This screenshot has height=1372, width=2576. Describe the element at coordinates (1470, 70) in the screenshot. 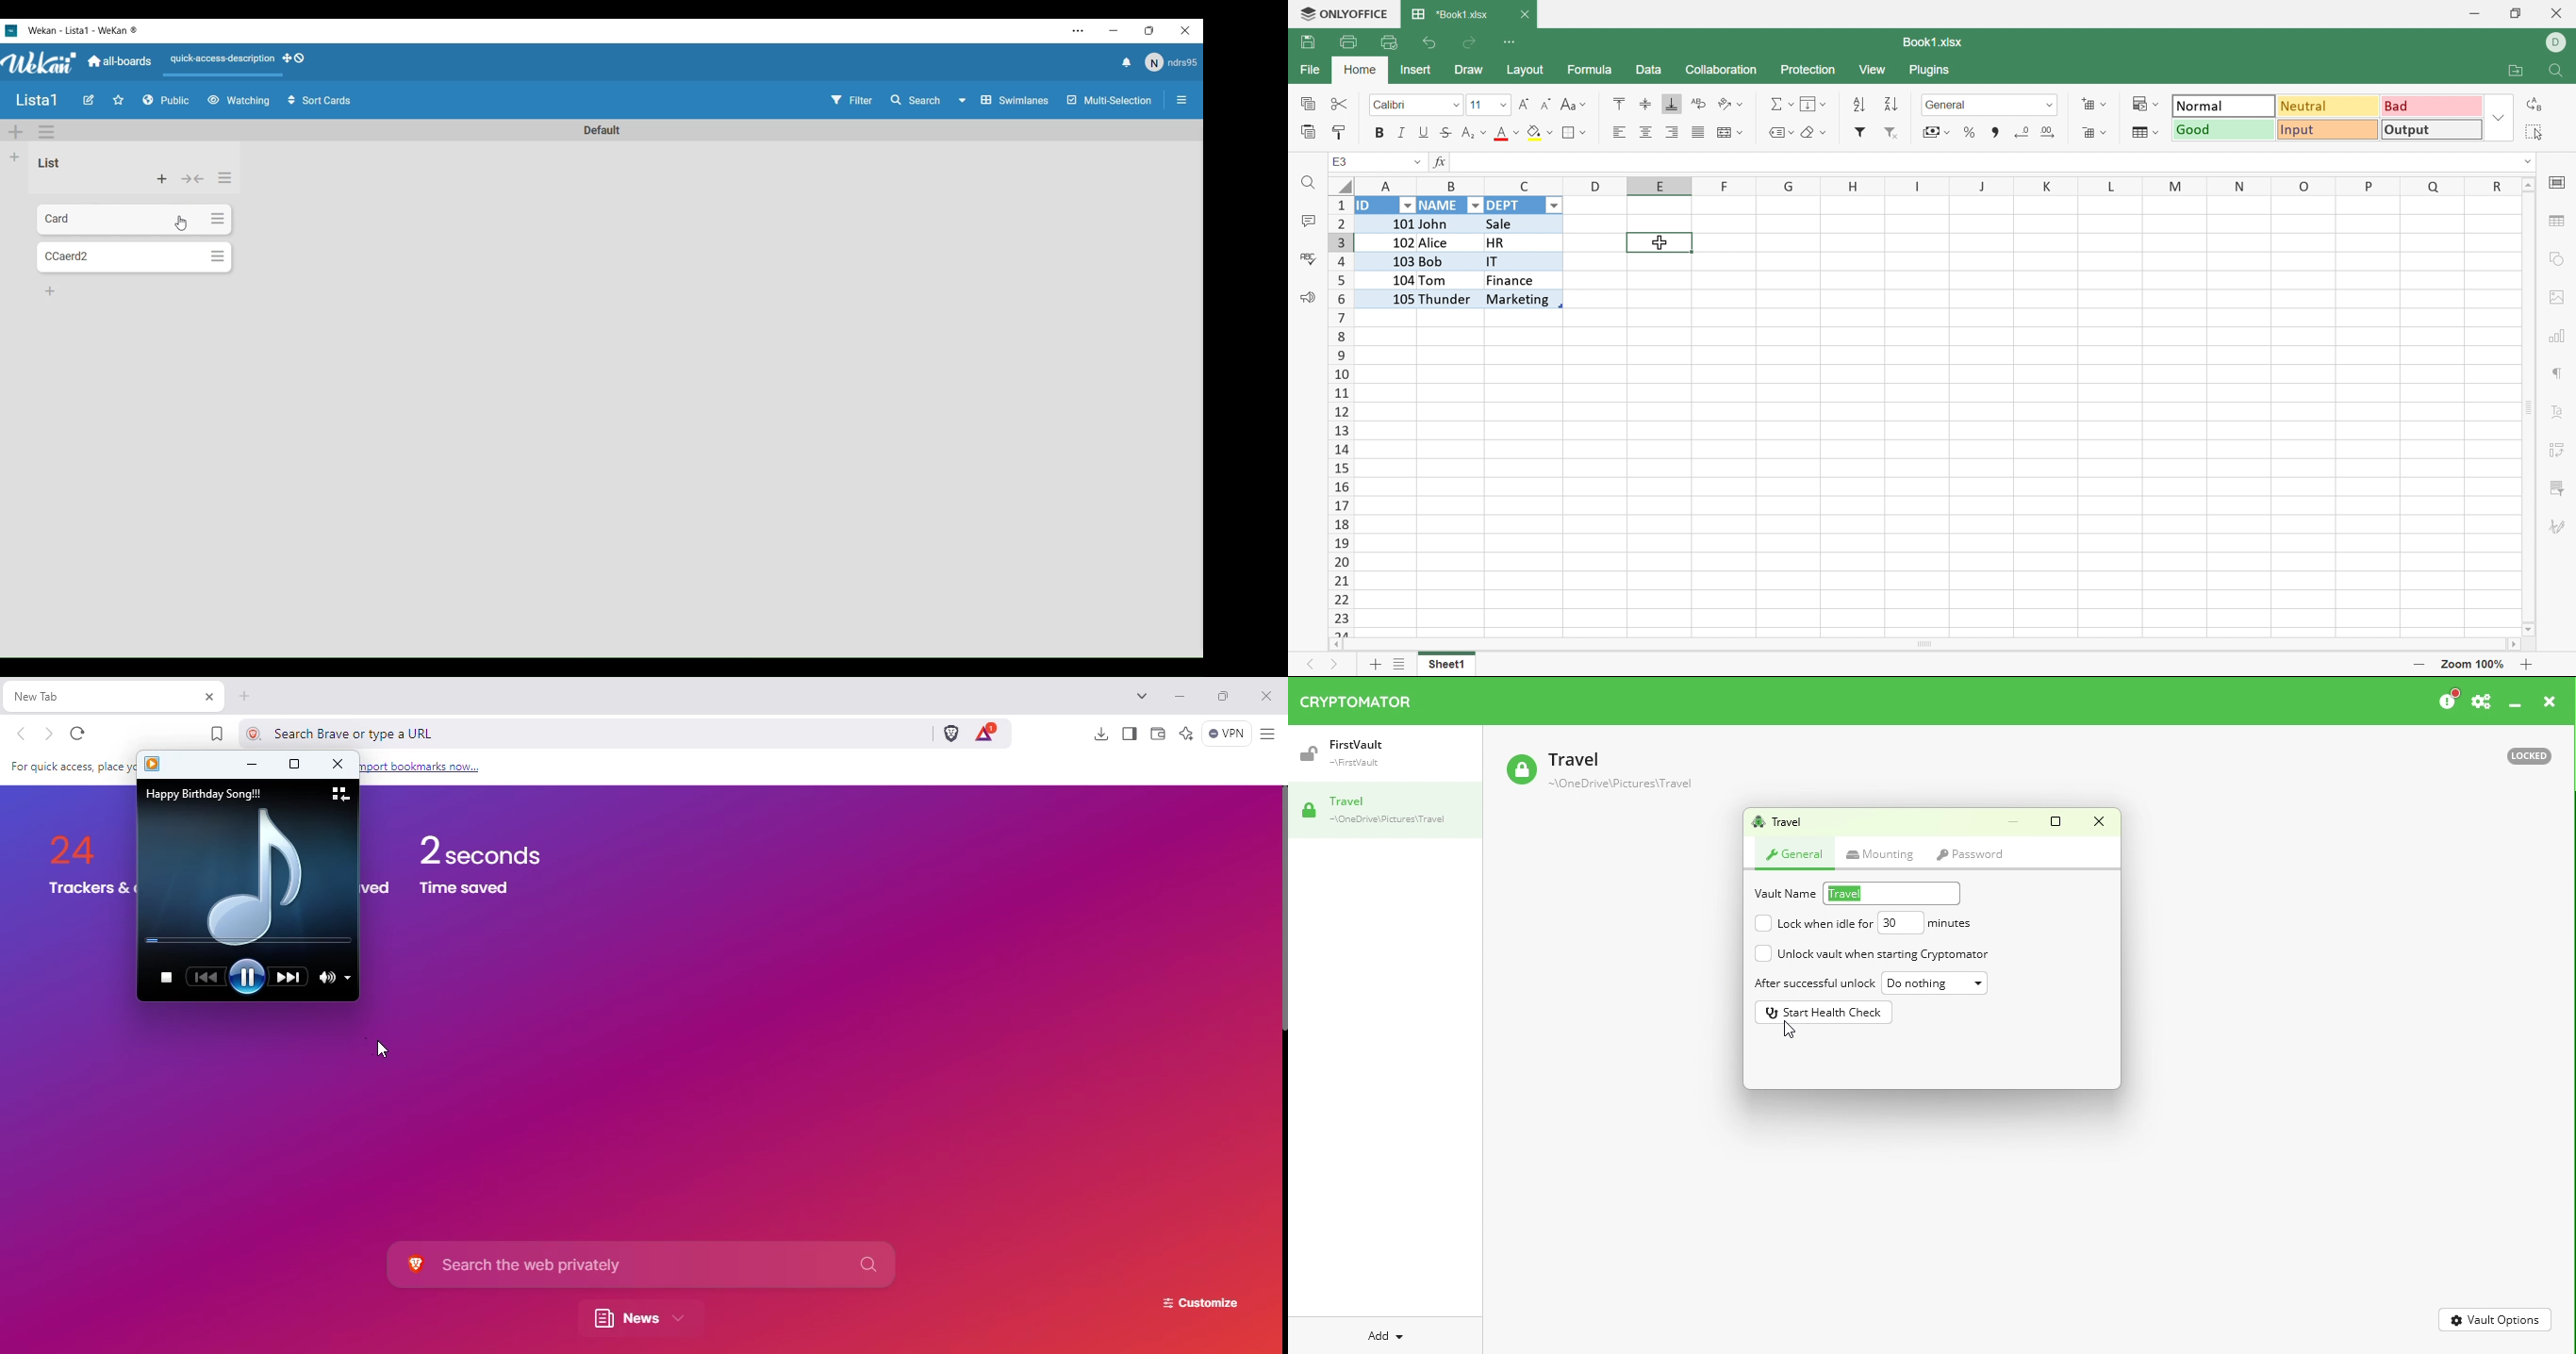

I see `Draw` at that location.